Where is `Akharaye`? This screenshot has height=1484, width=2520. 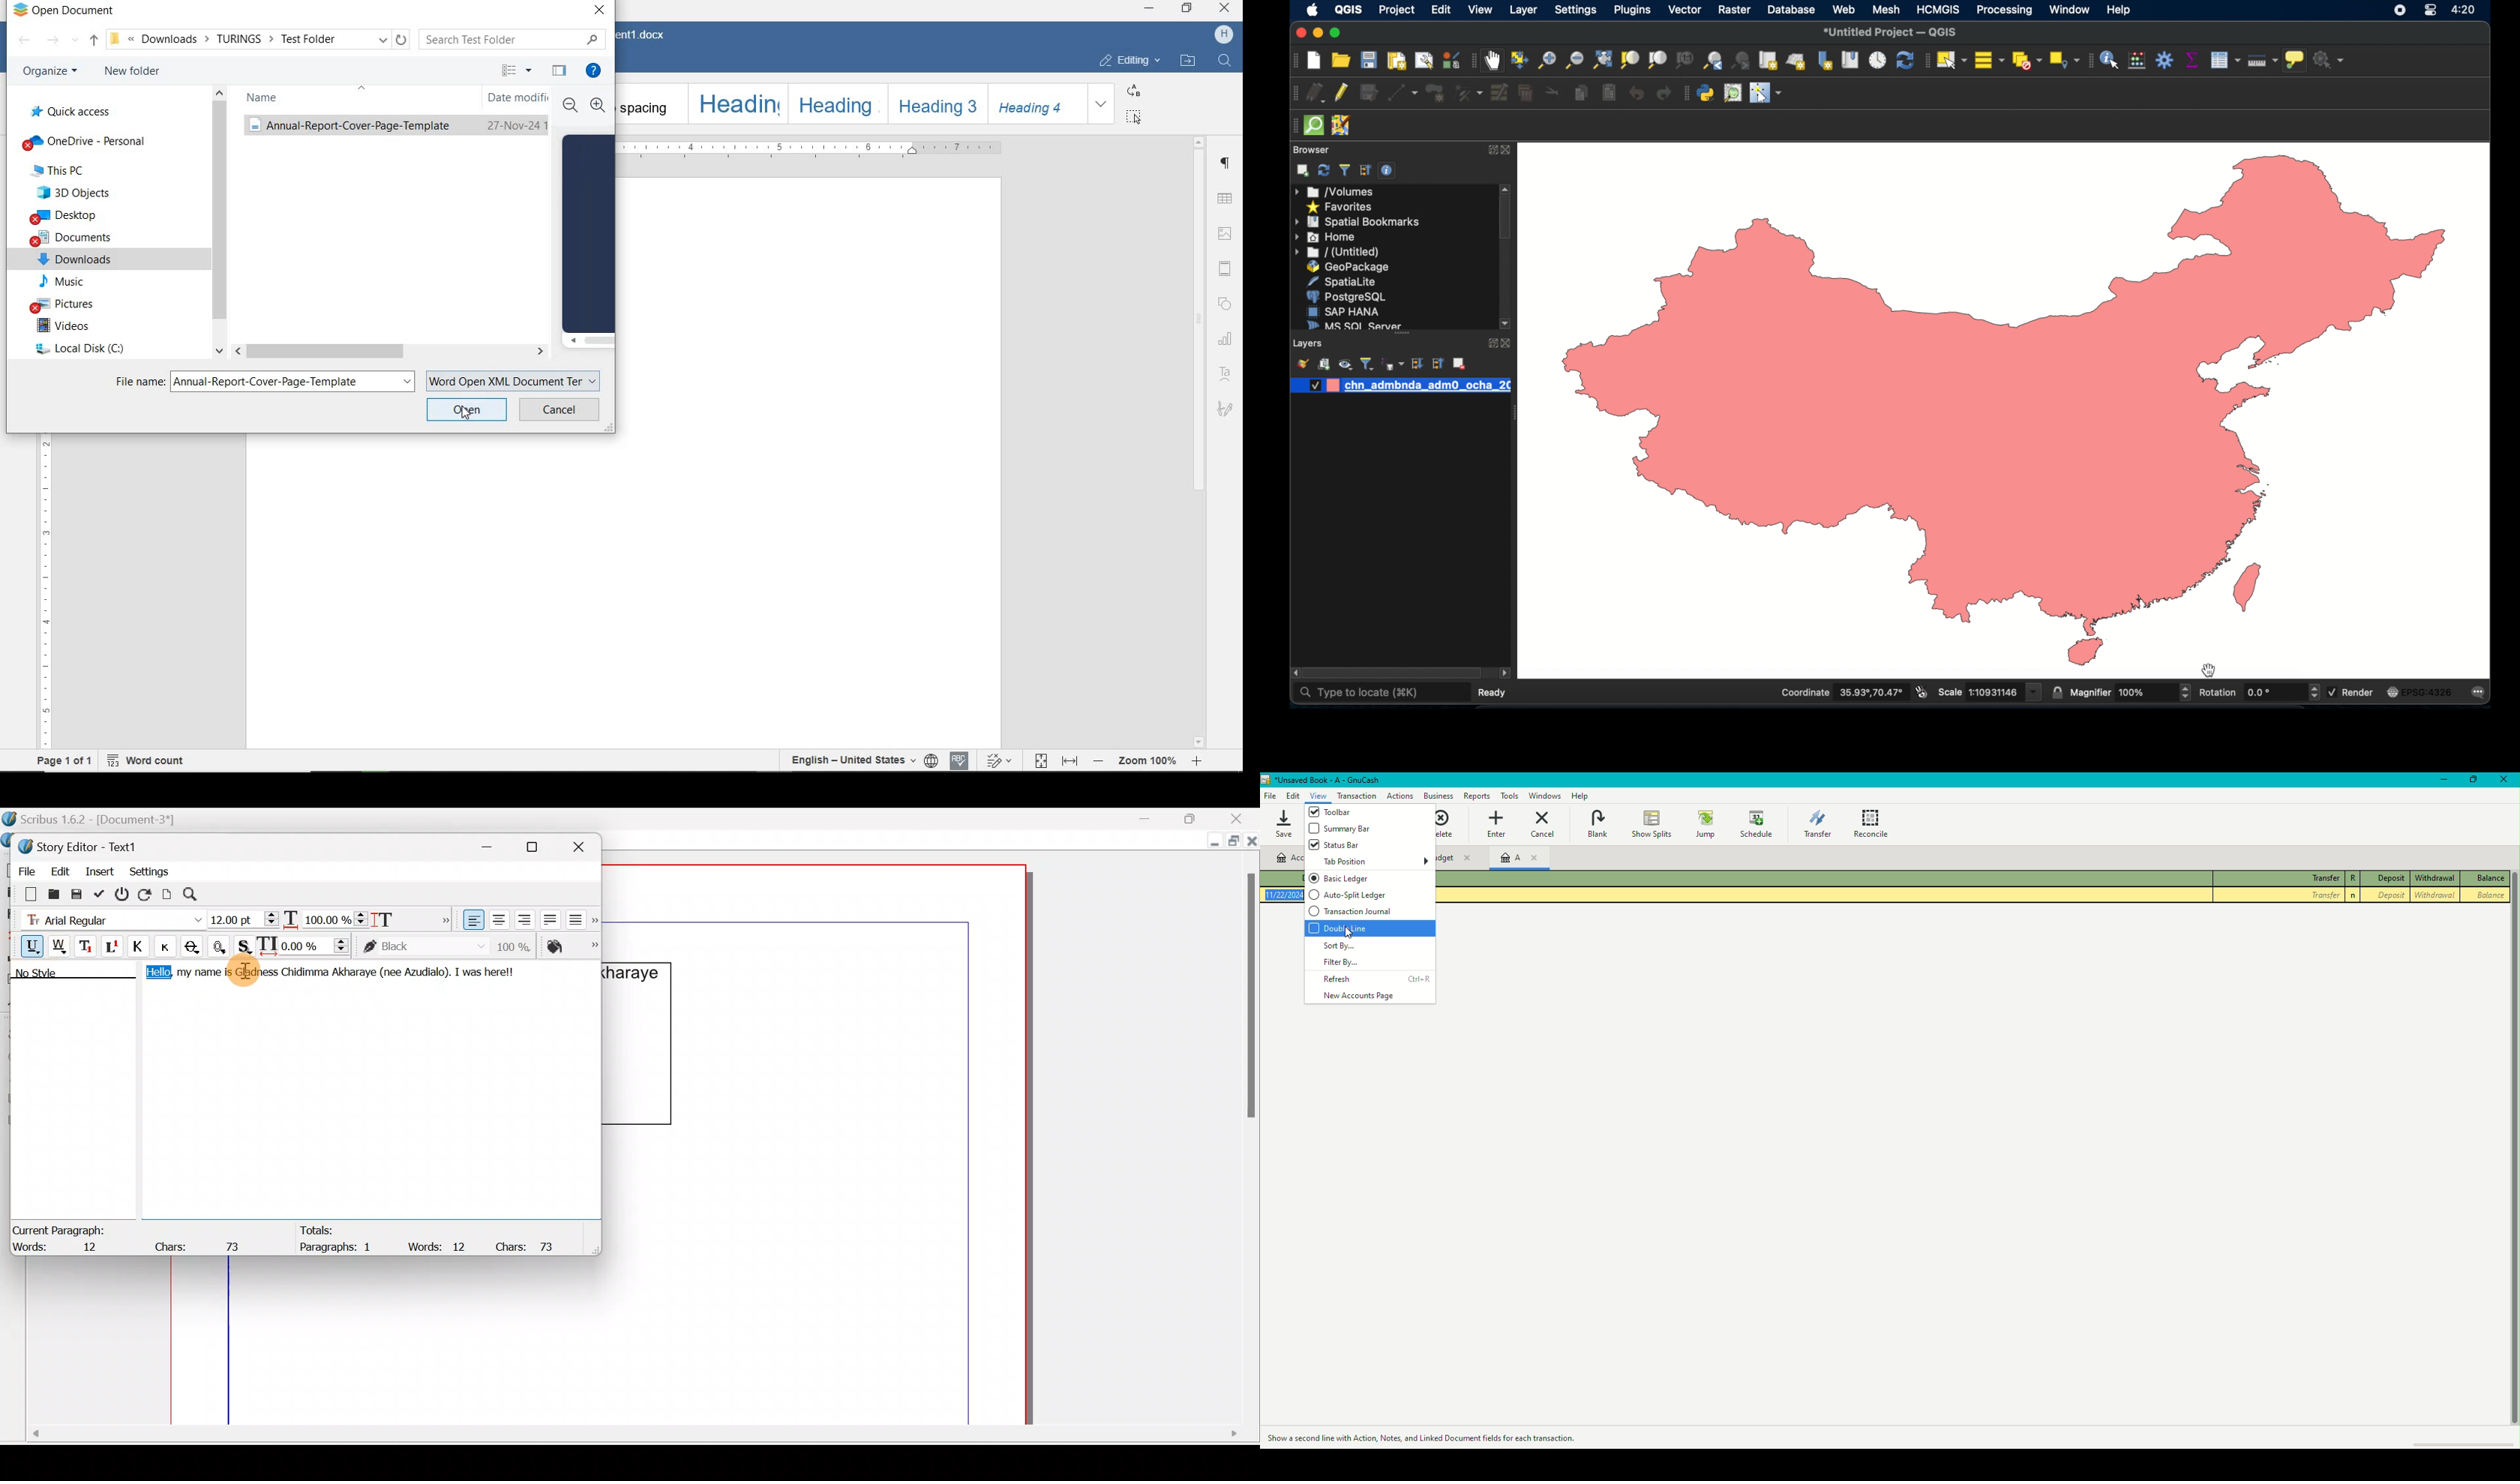
Akharaye is located at coordinates (354, 972).